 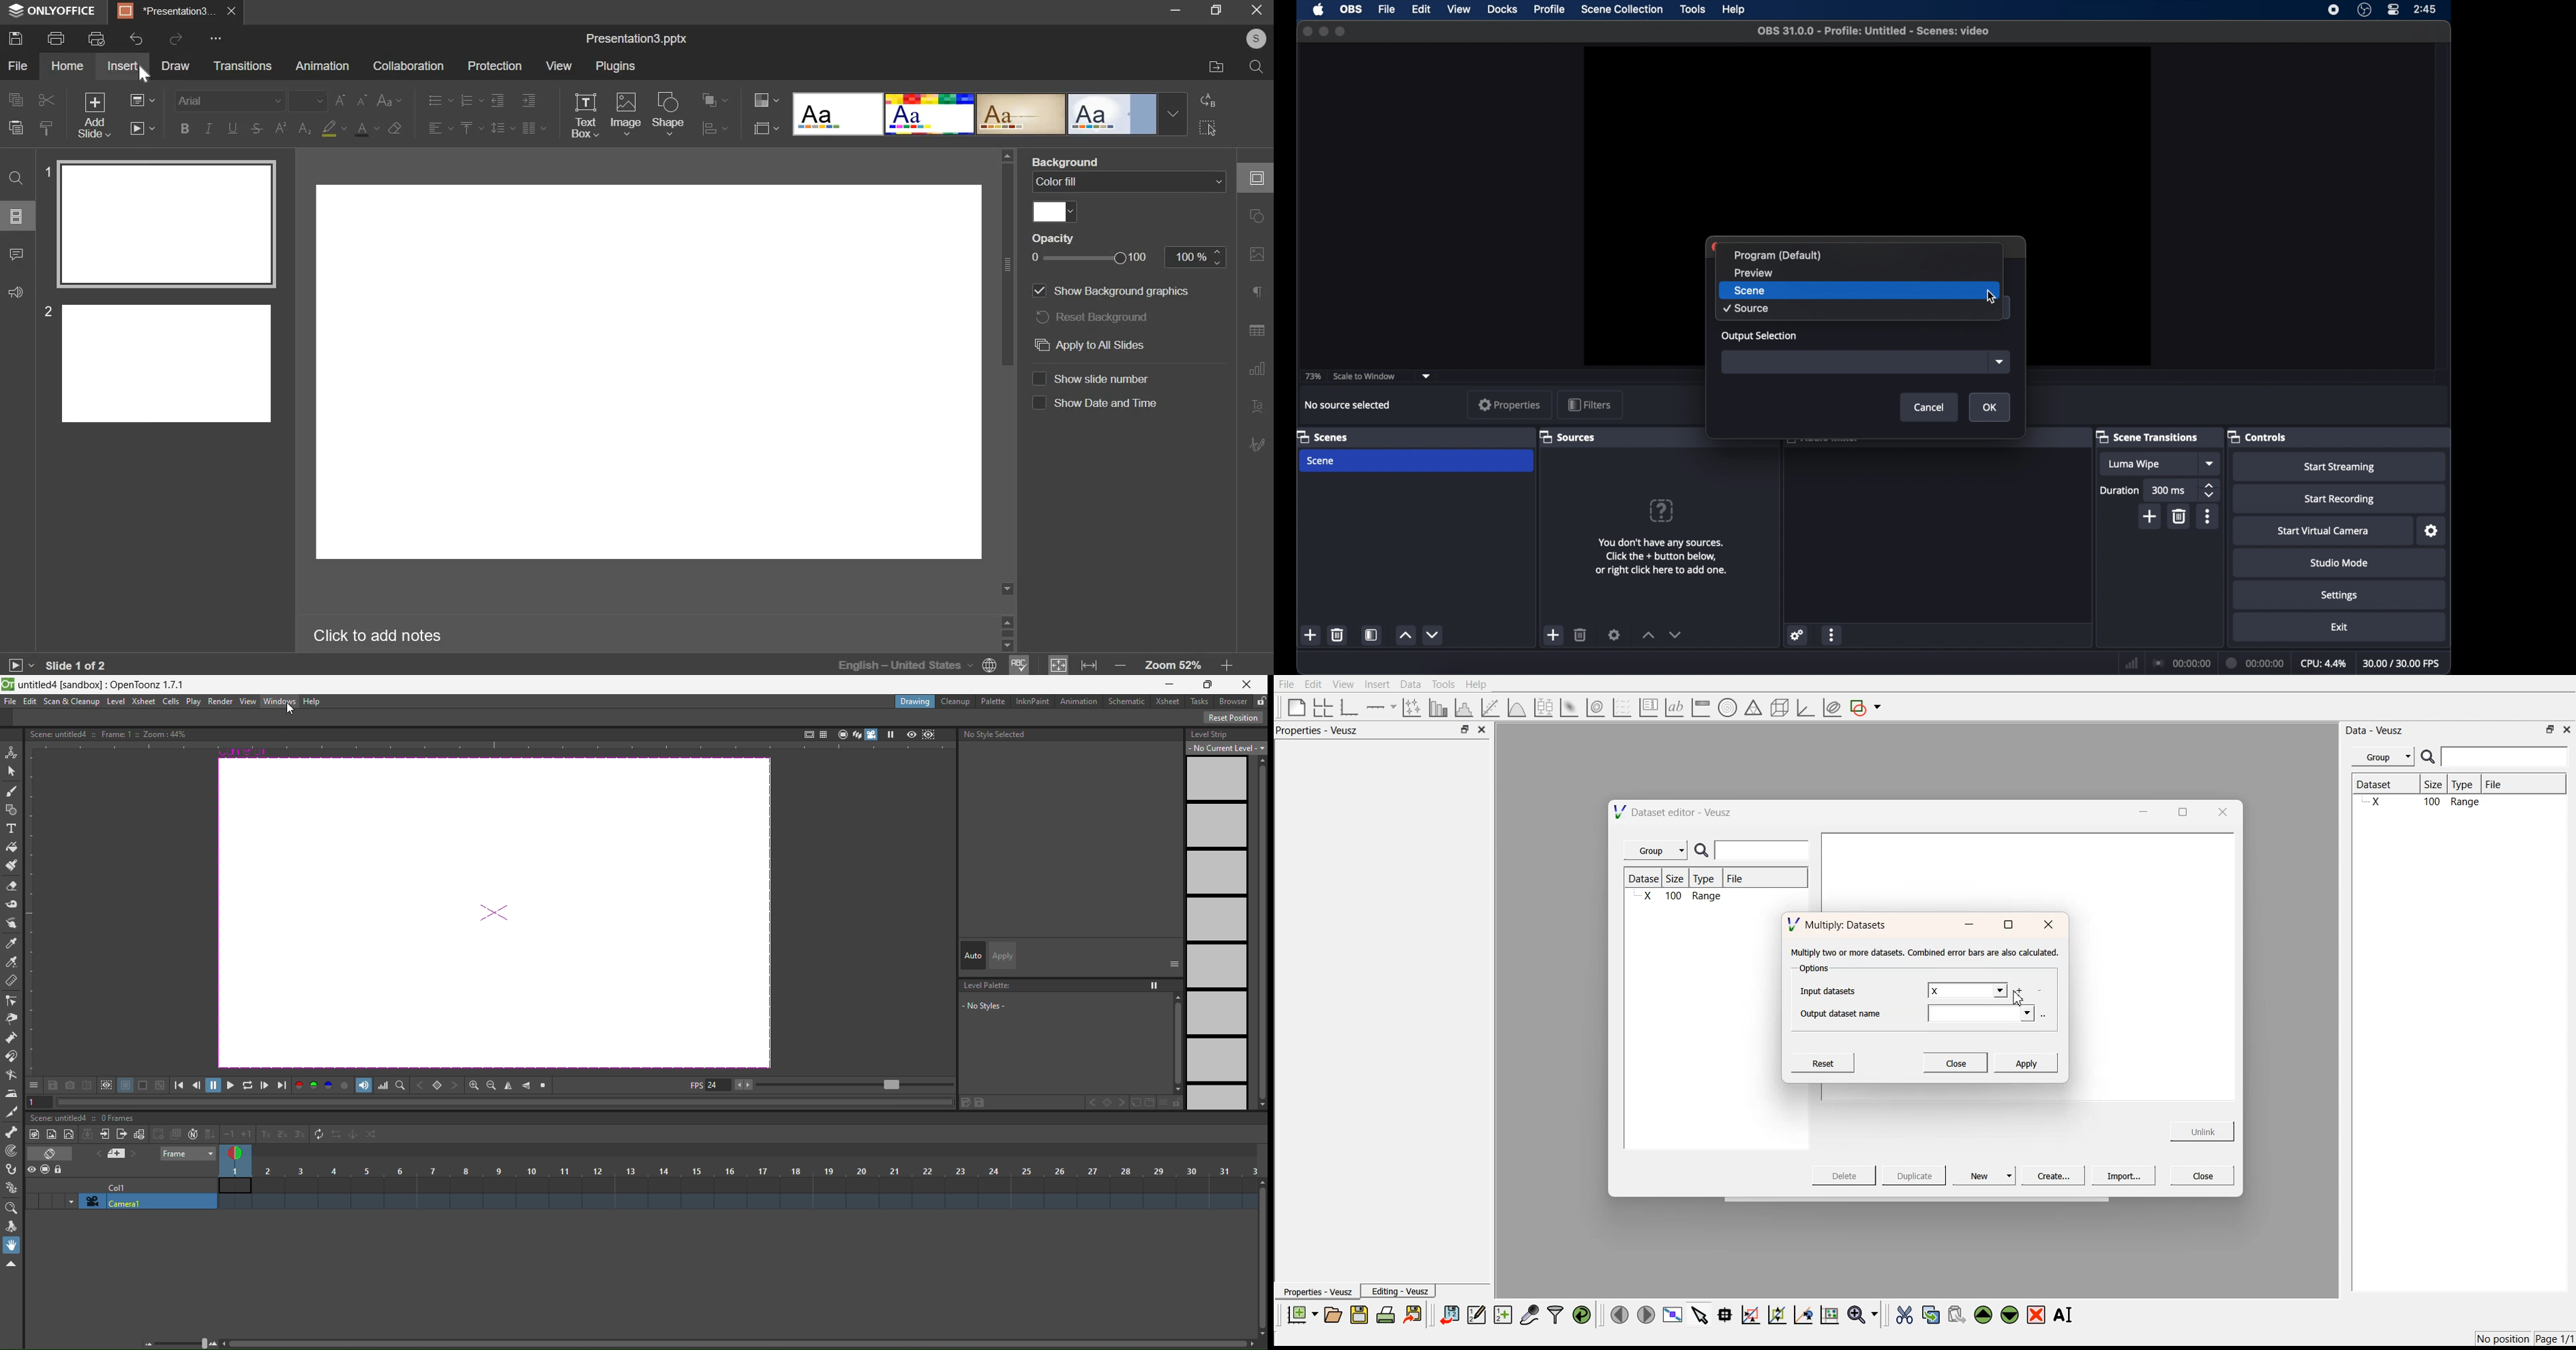 I want to click on change color theme, so click(x=767, y=100).